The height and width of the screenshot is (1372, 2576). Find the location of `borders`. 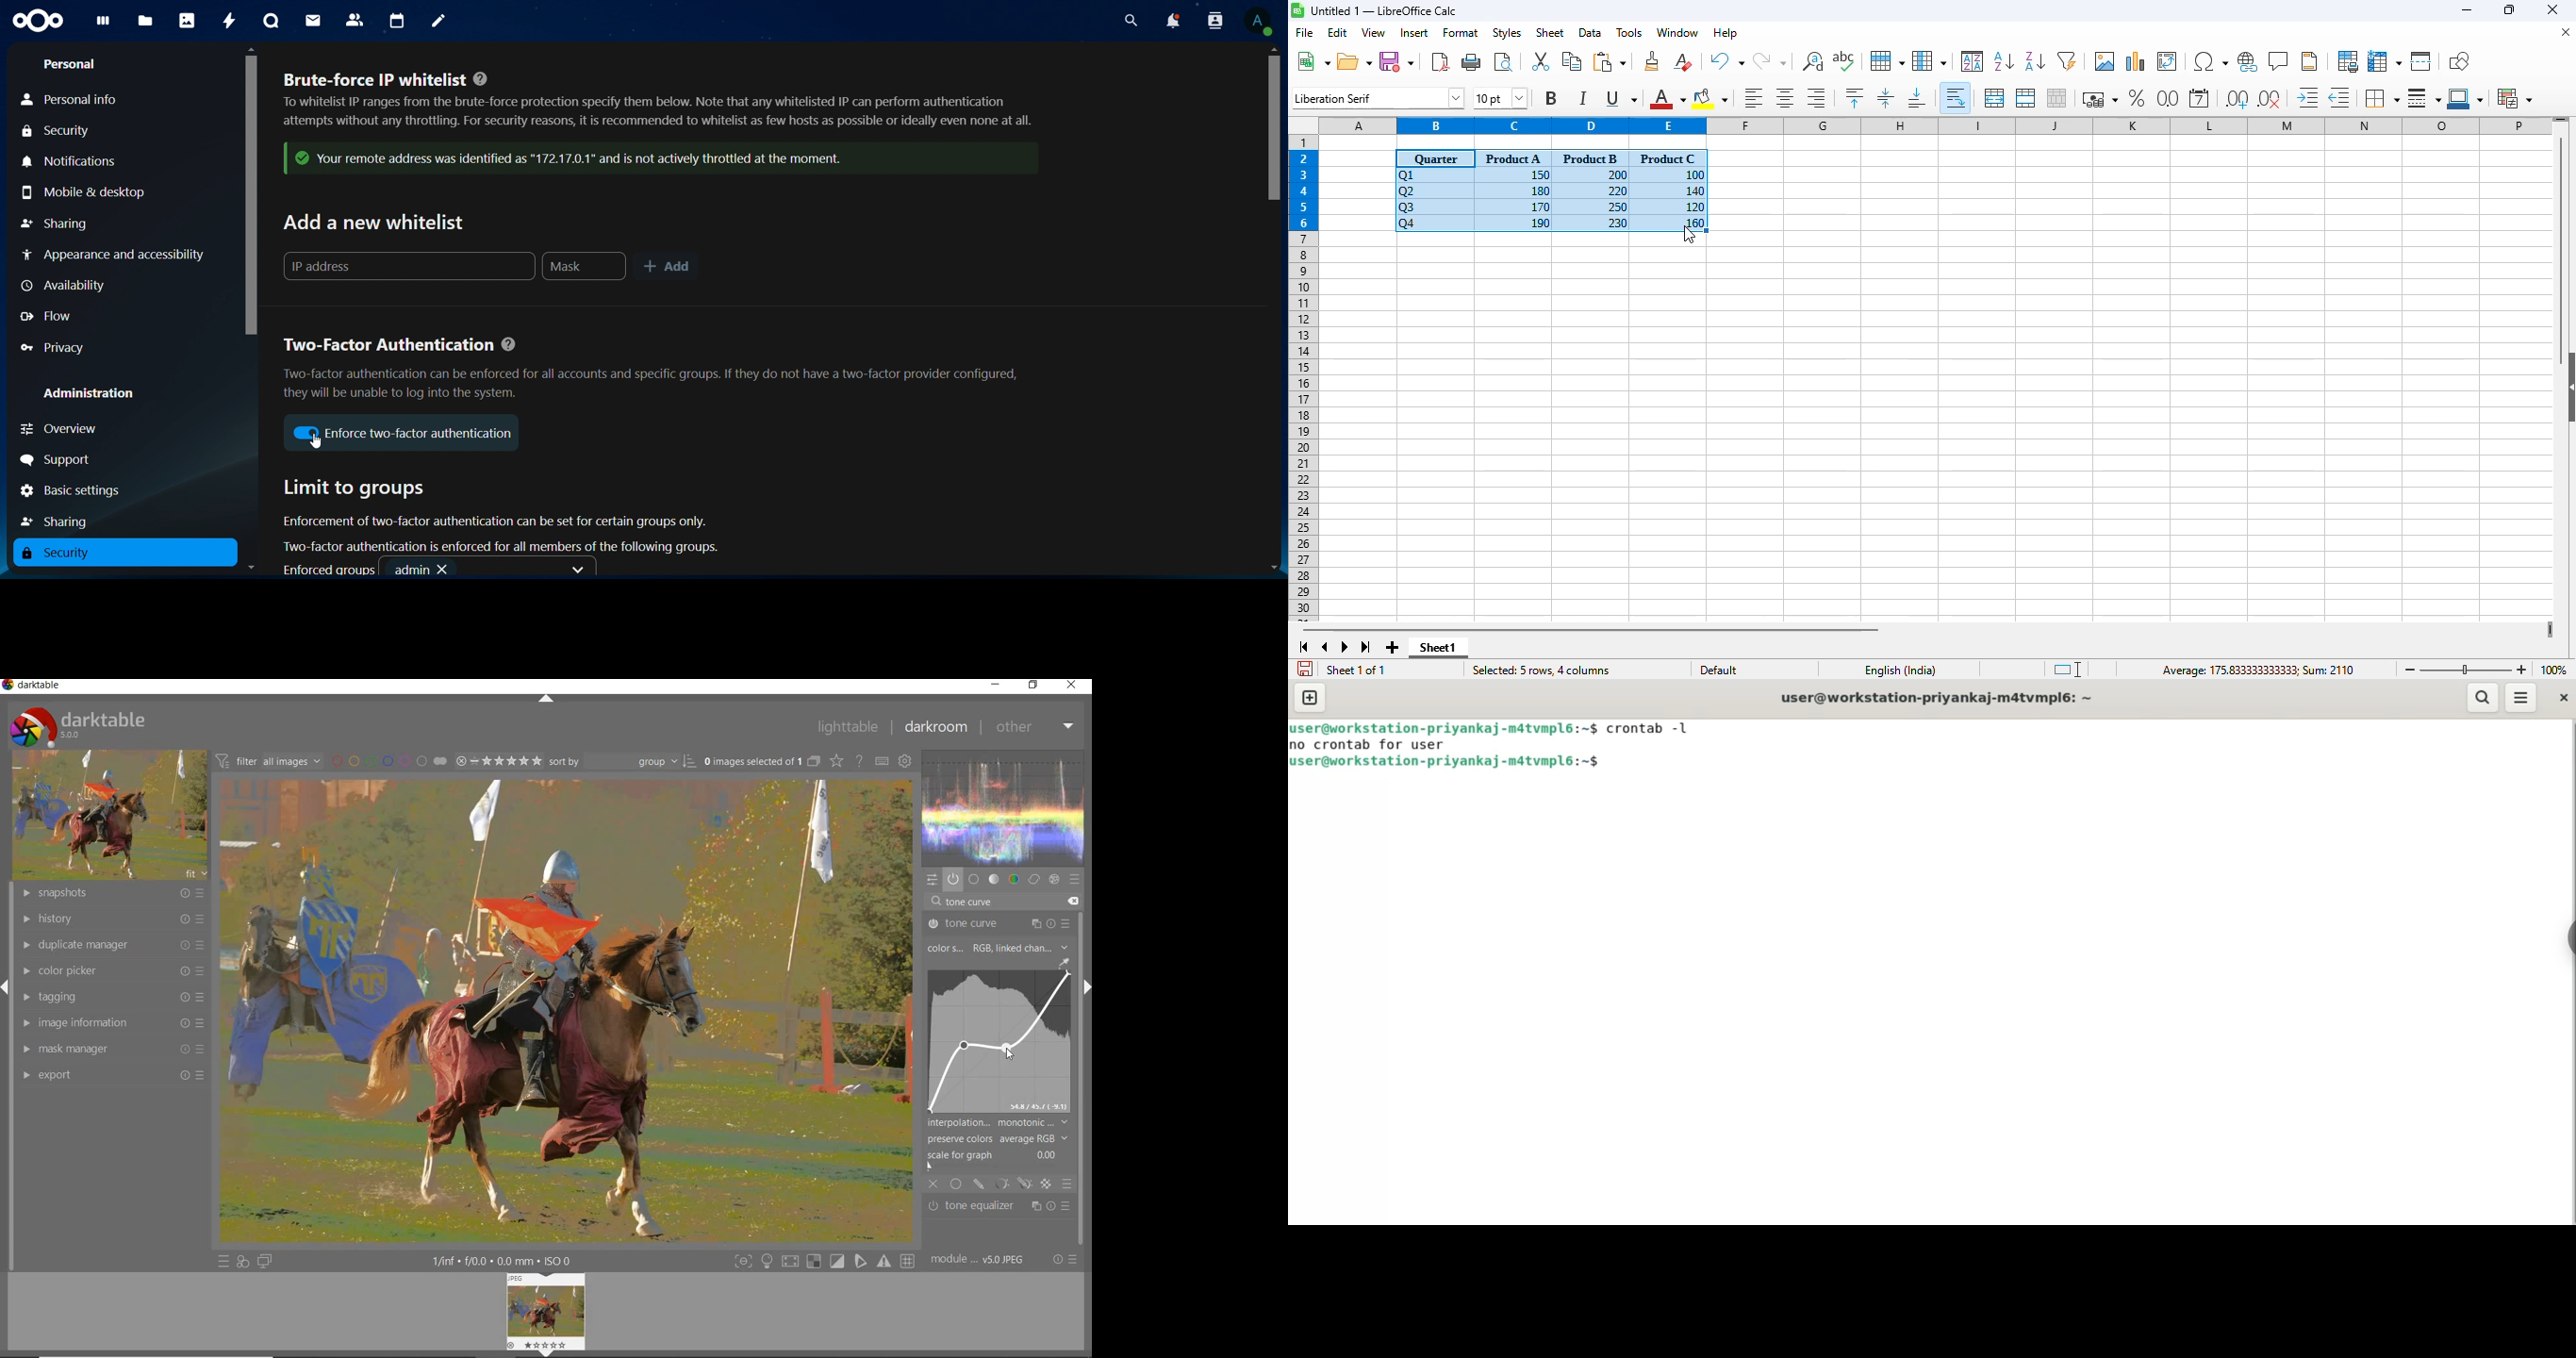

borders is located at coordinates (2382, 97).